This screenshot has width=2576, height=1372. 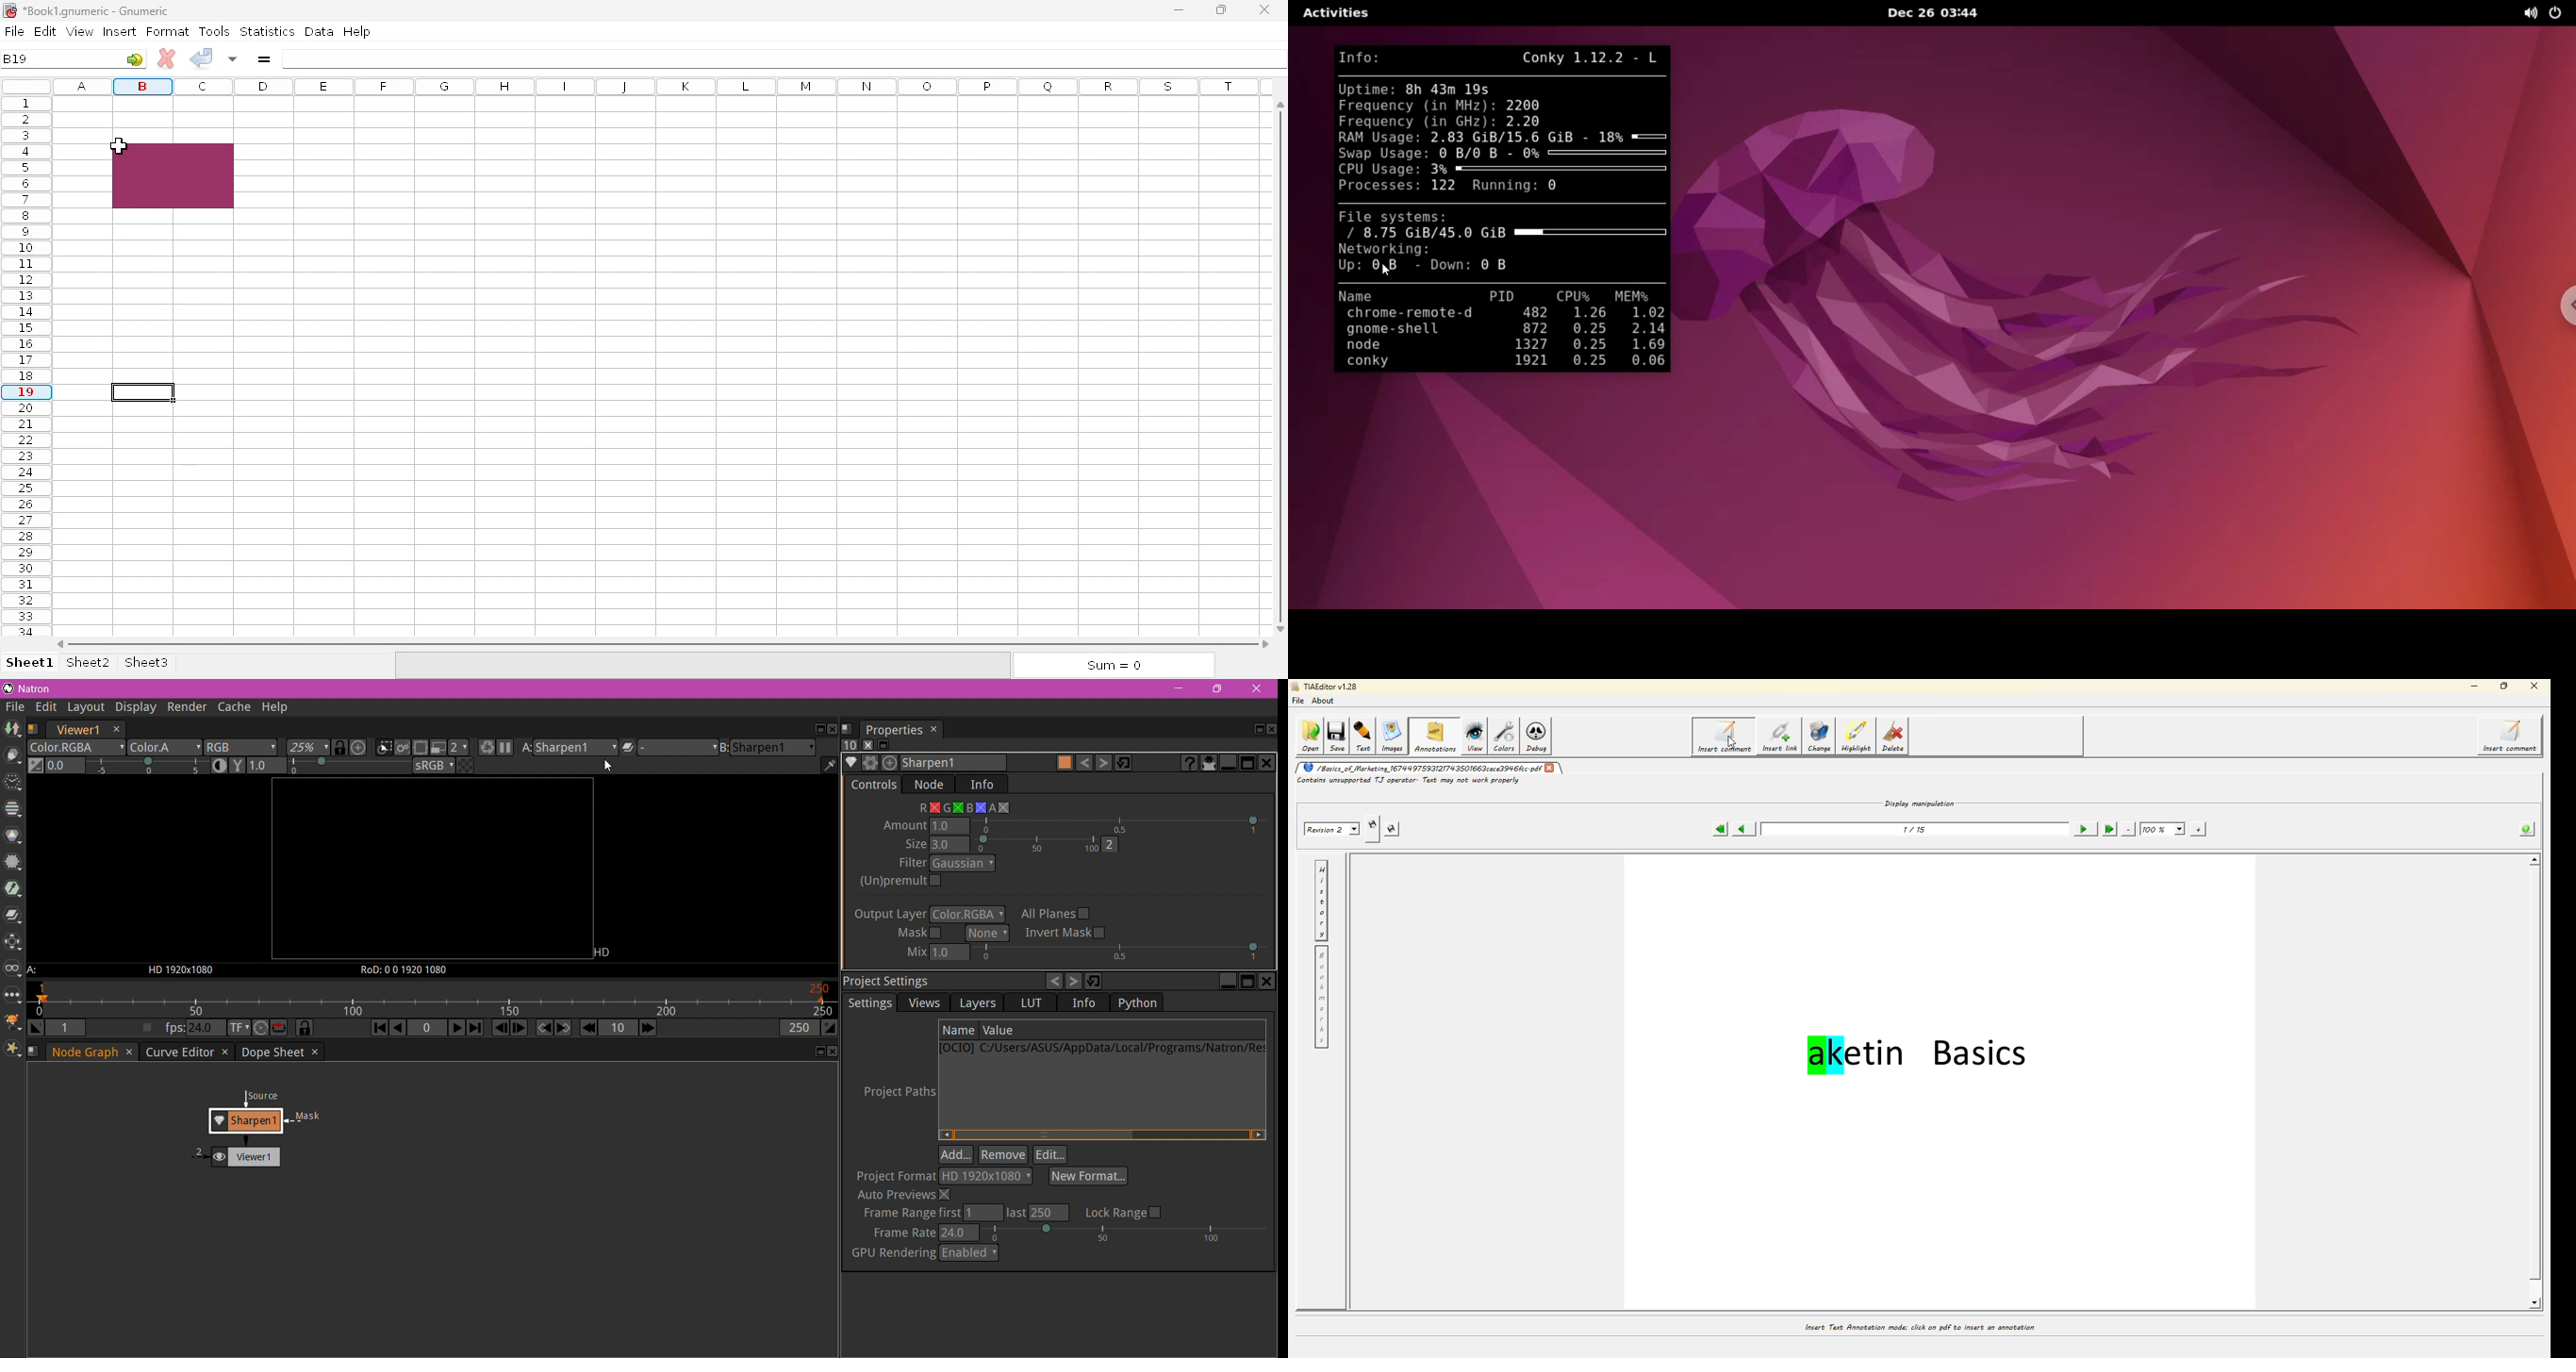 I want to click on Viewer1, so click(x=77, y=730).